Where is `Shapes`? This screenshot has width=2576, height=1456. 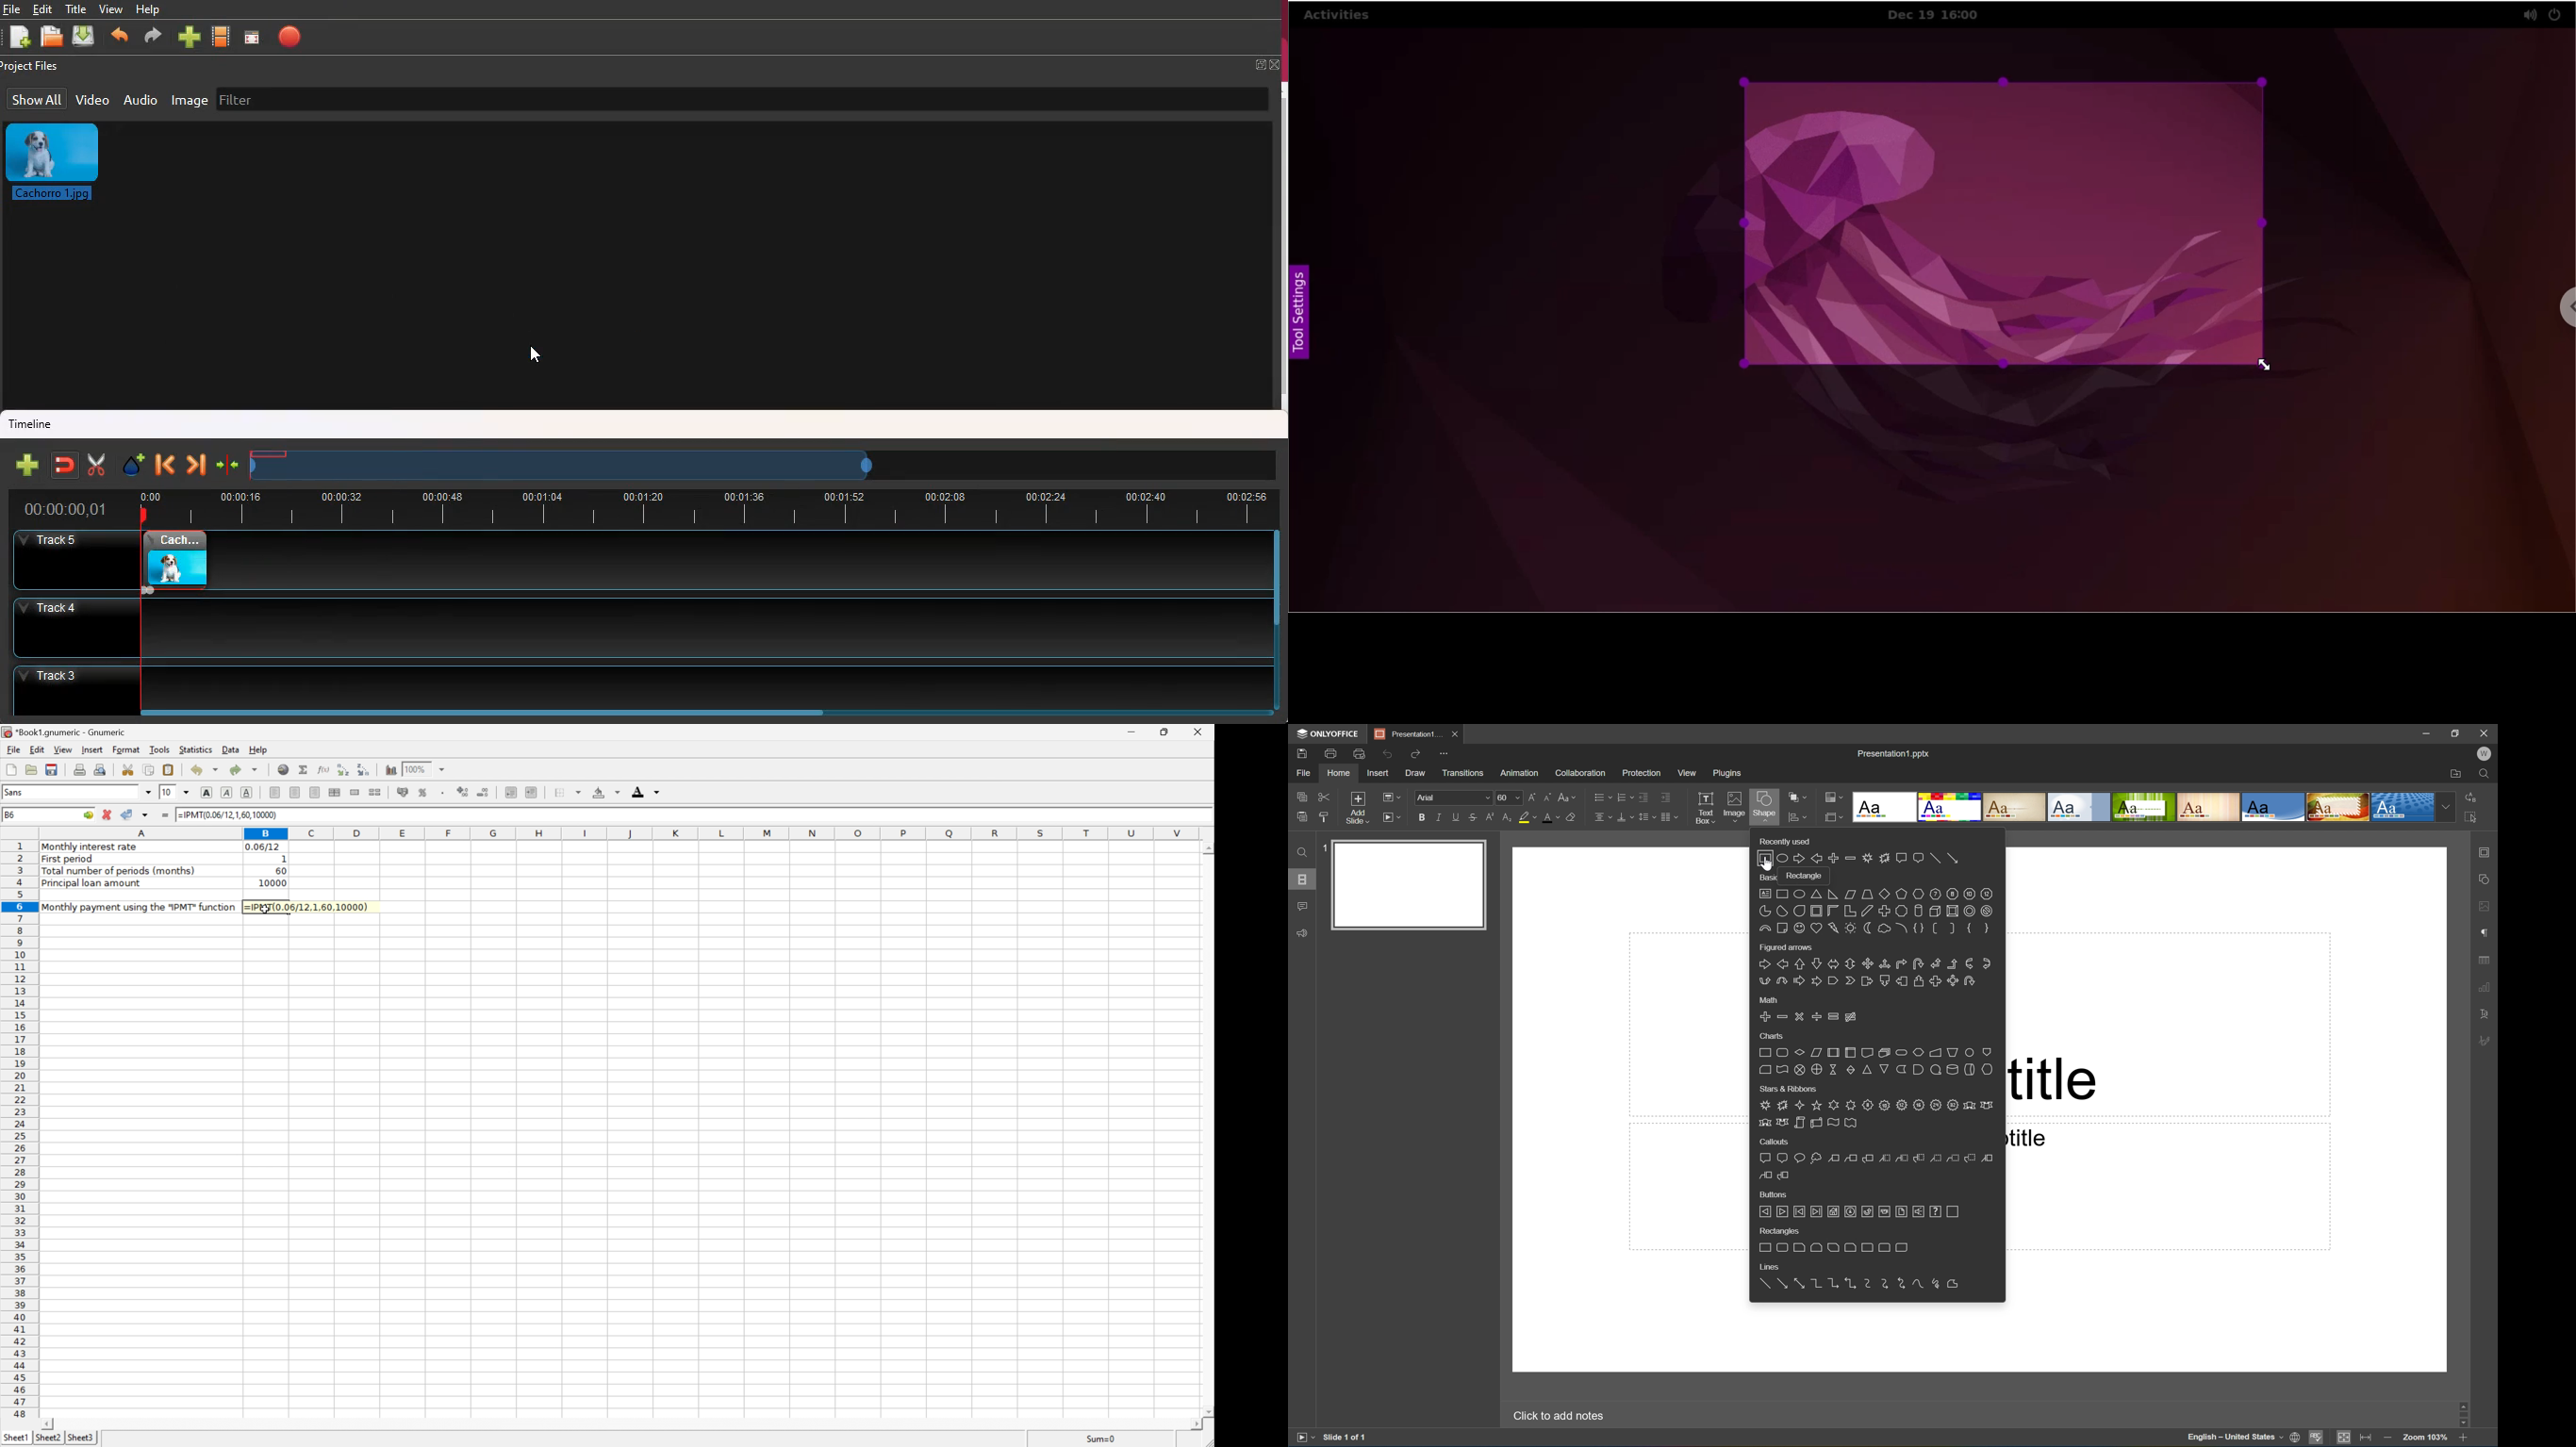
Shapes is located at coordinates (1878, 1064).